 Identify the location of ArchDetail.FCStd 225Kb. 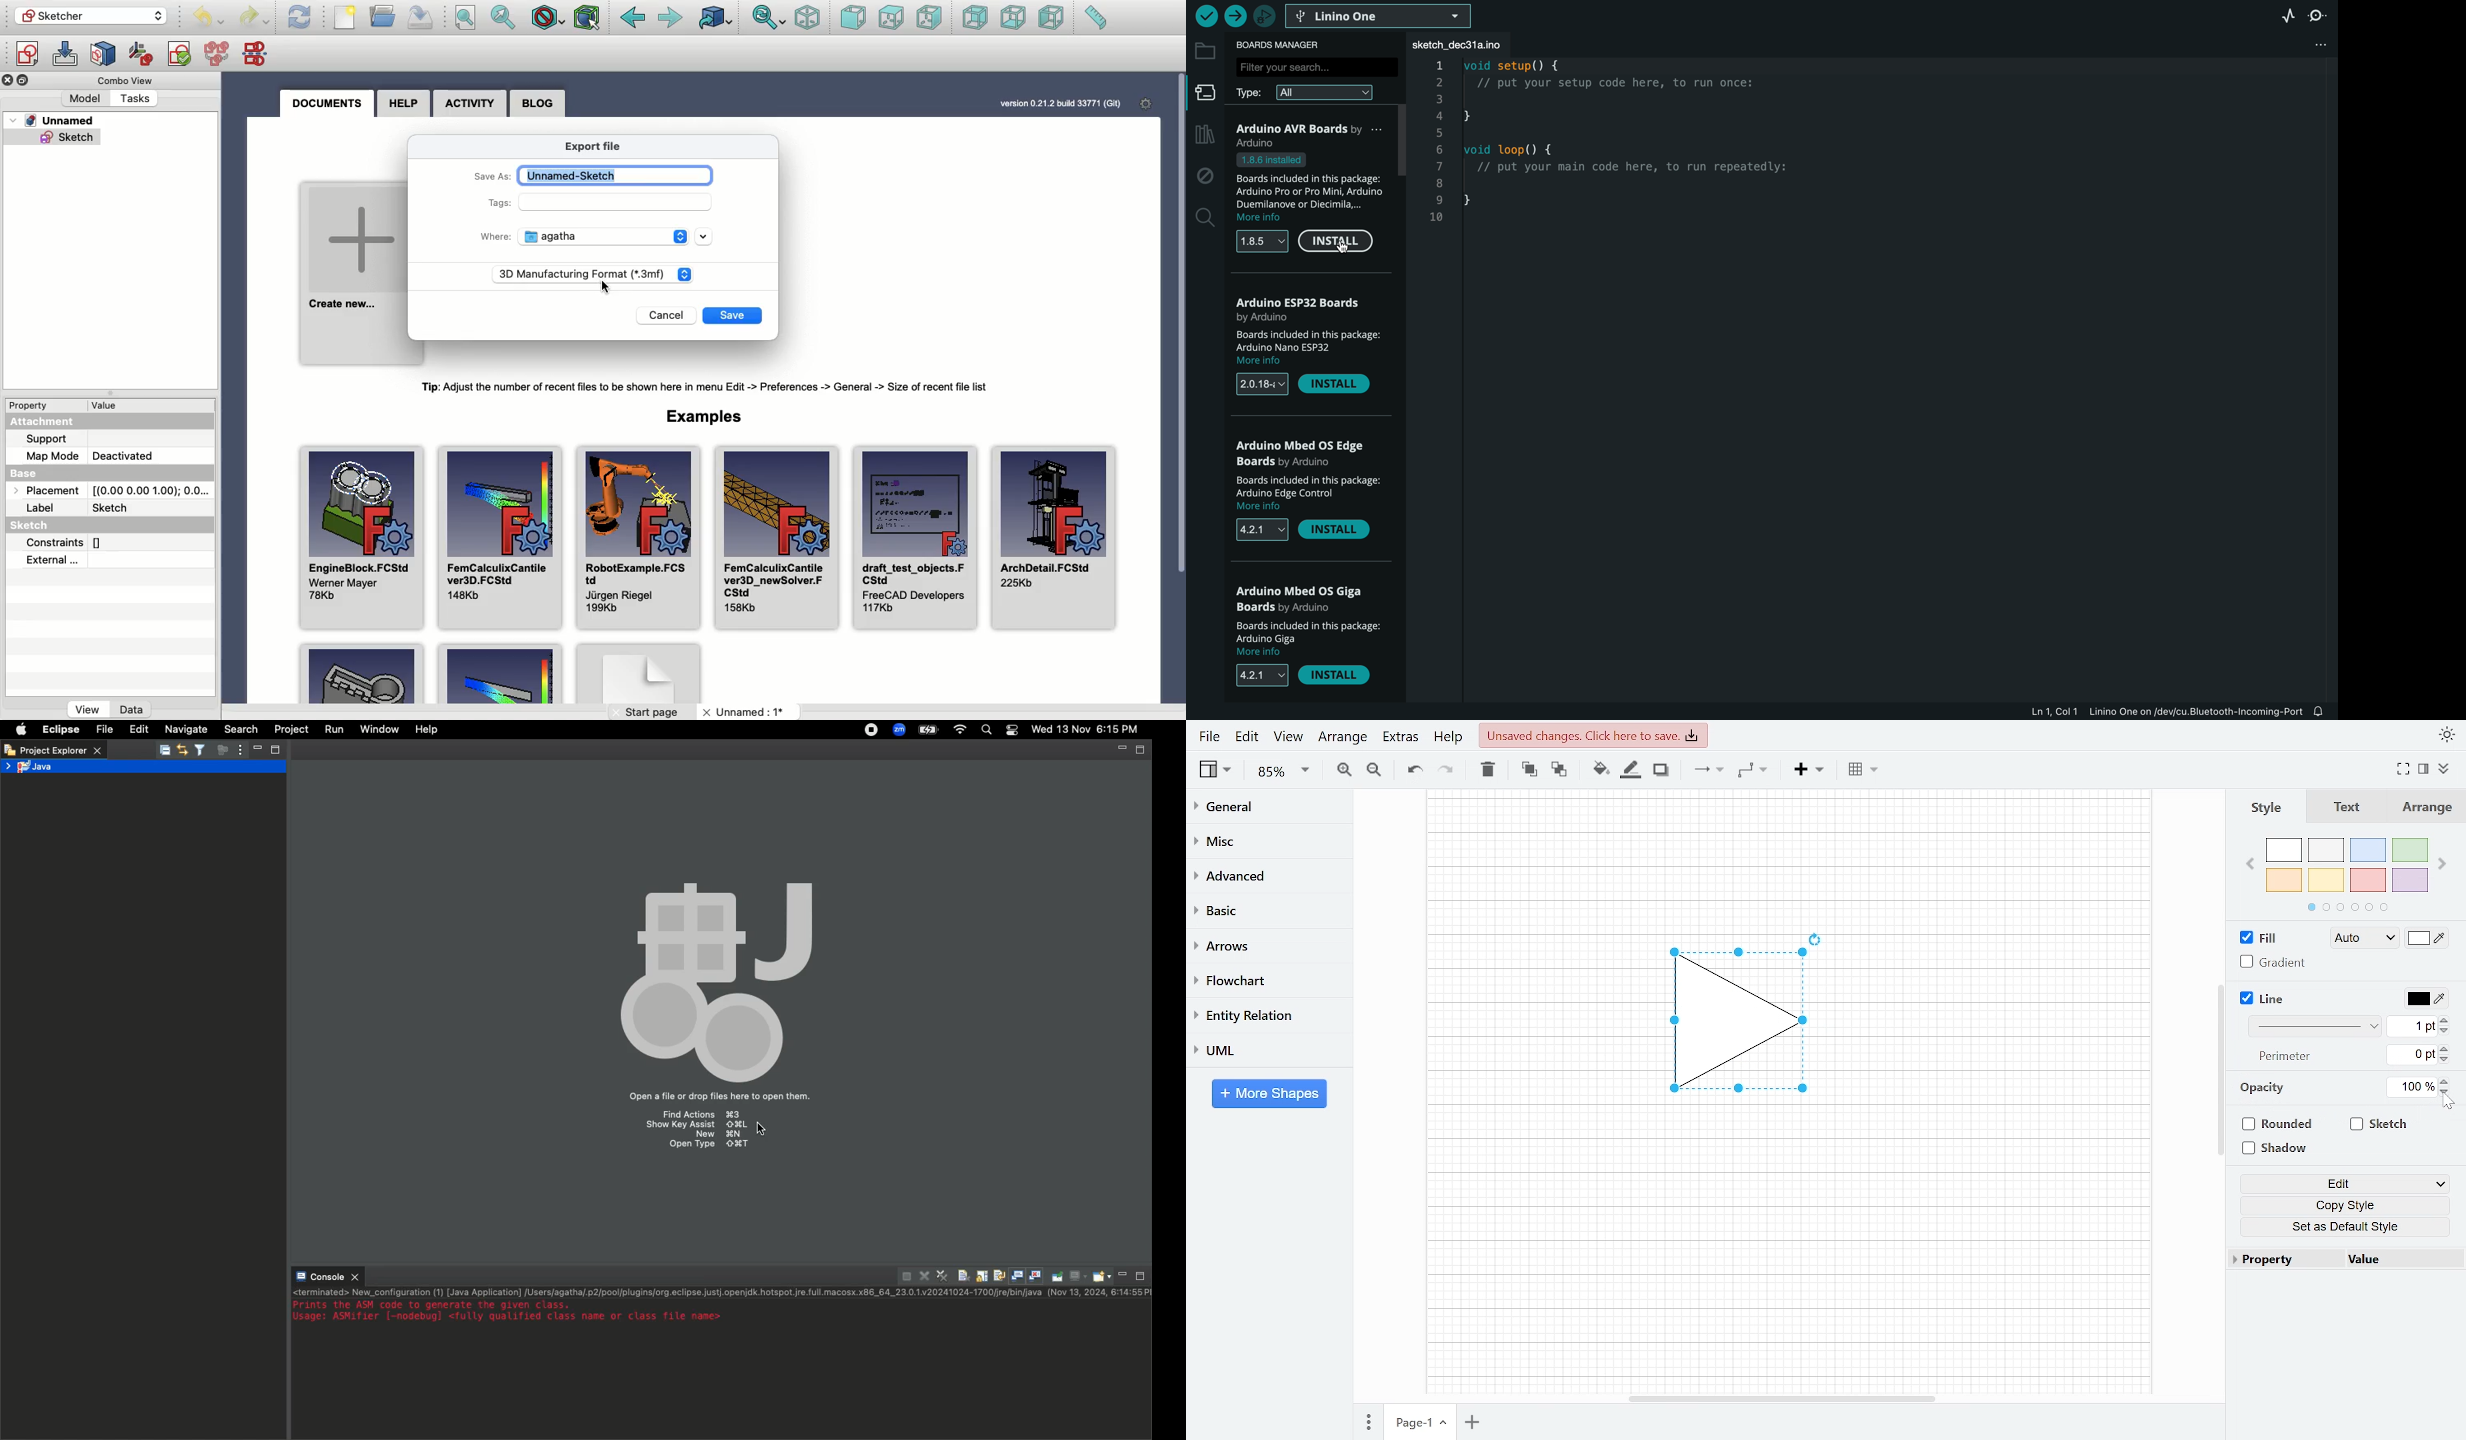
(1056, 538).